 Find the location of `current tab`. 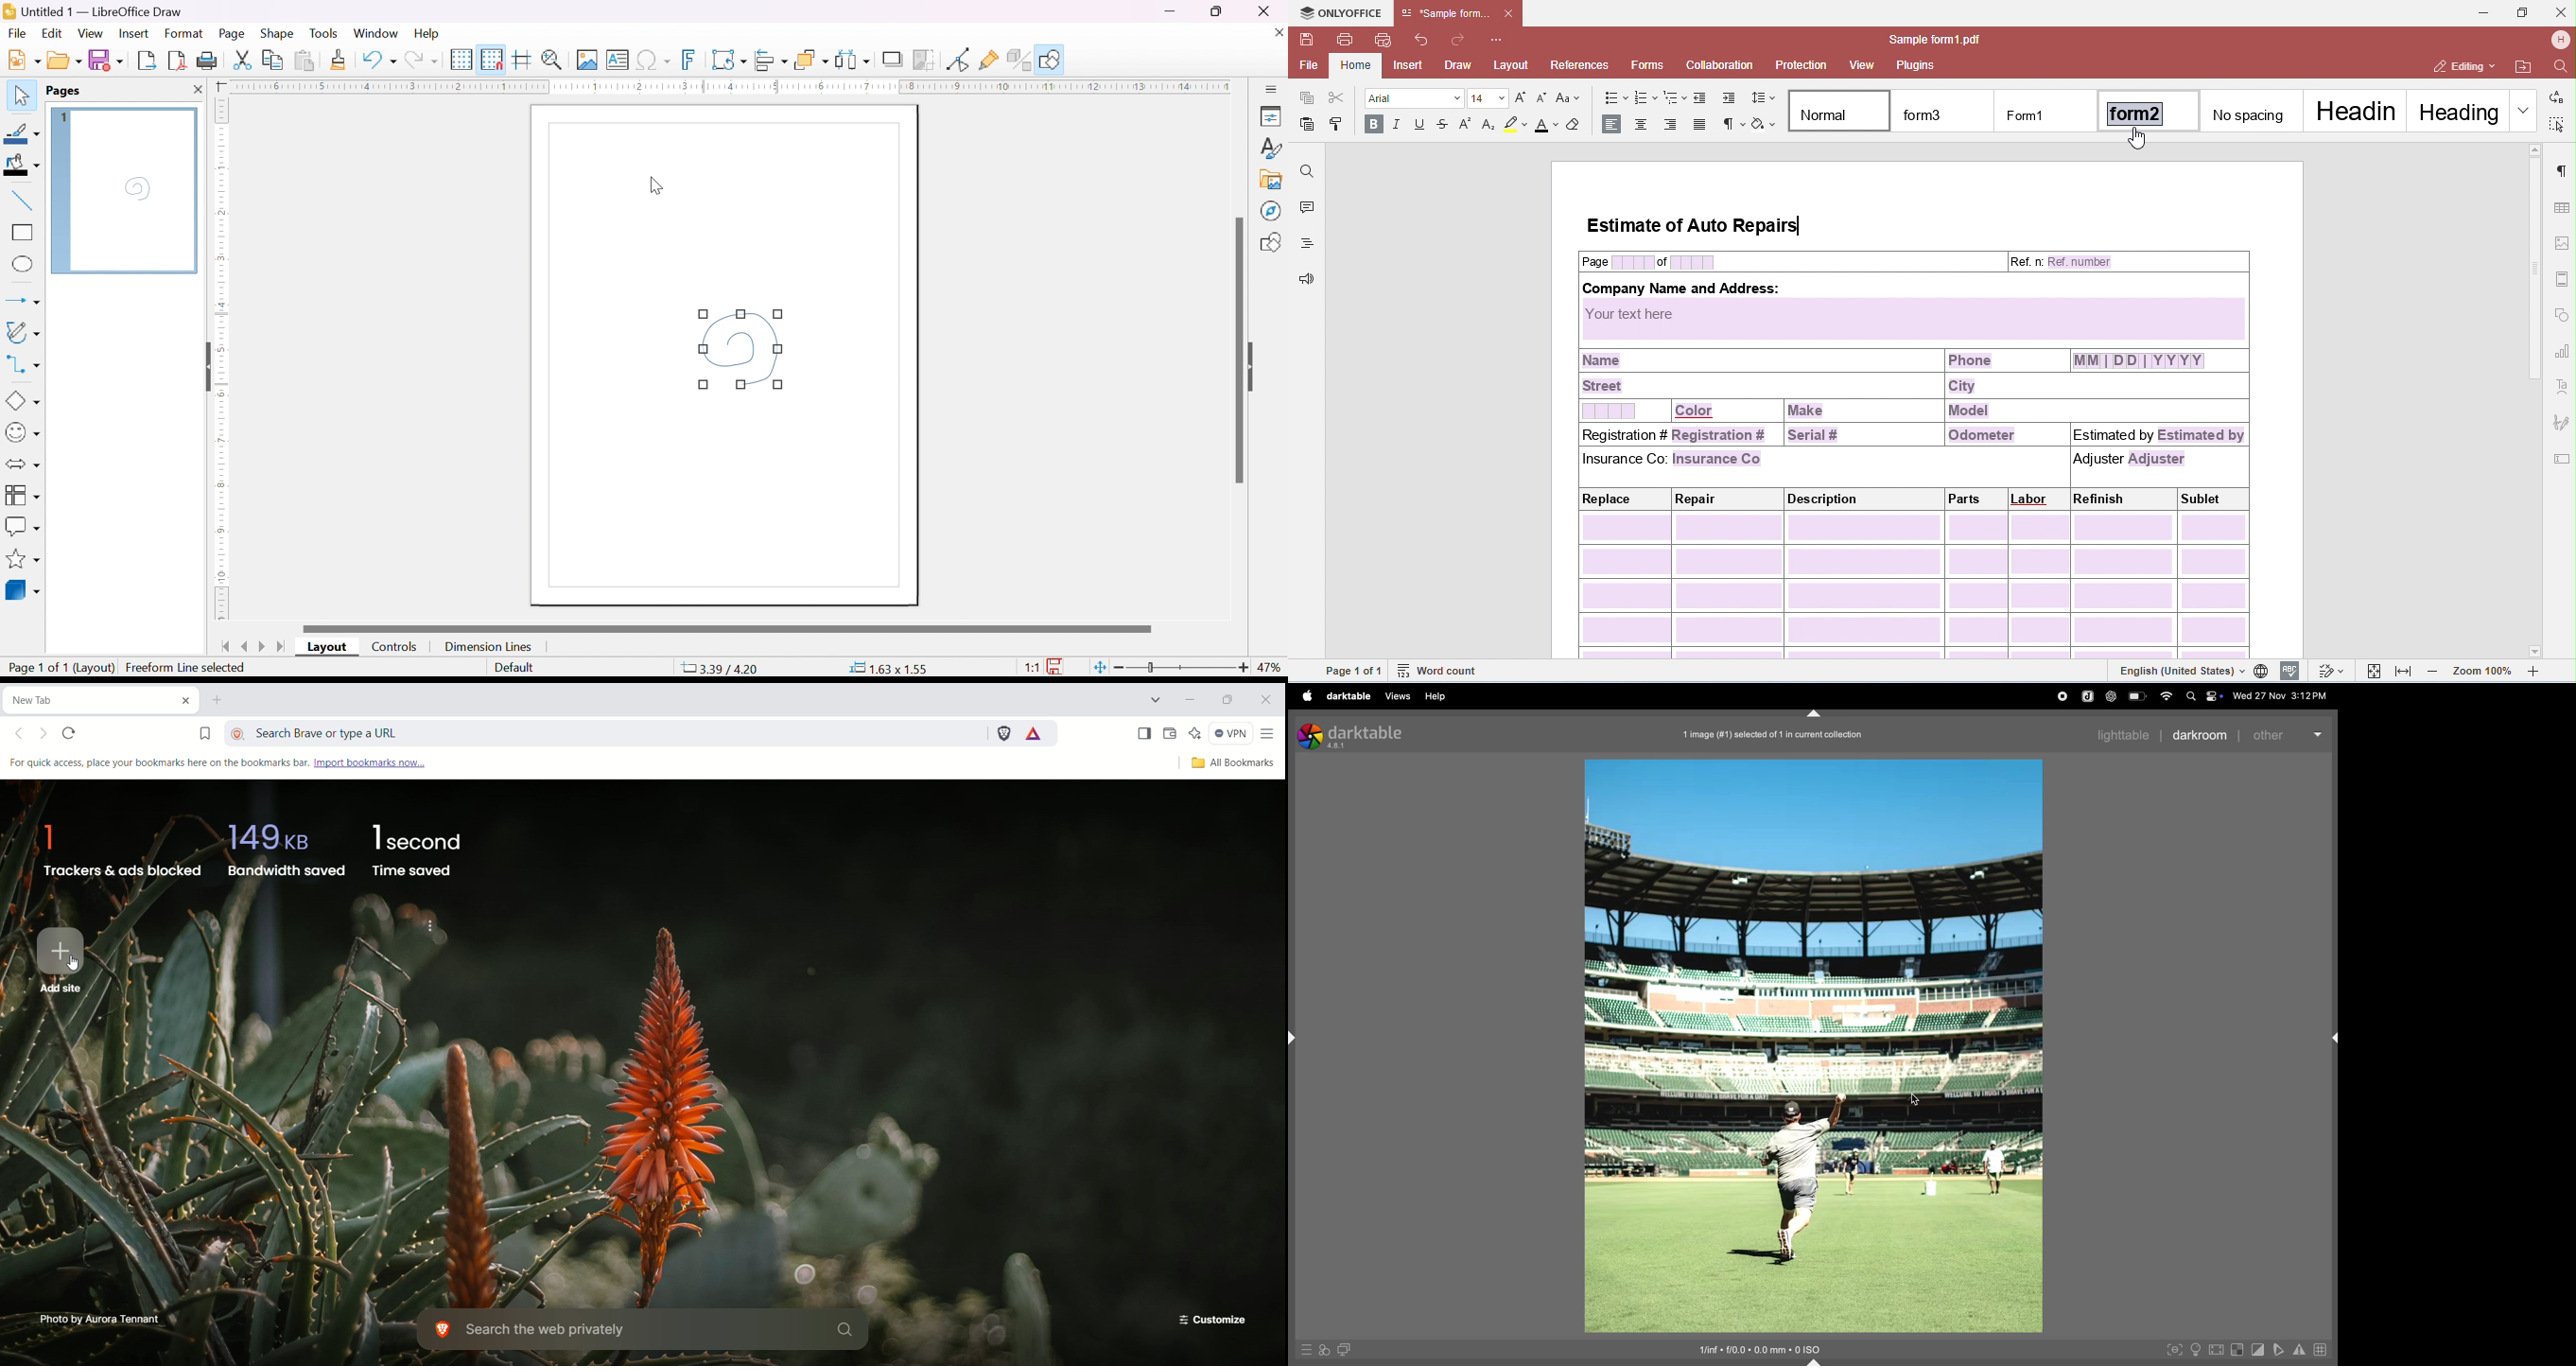

current tab is located at coordinates (90, 698).